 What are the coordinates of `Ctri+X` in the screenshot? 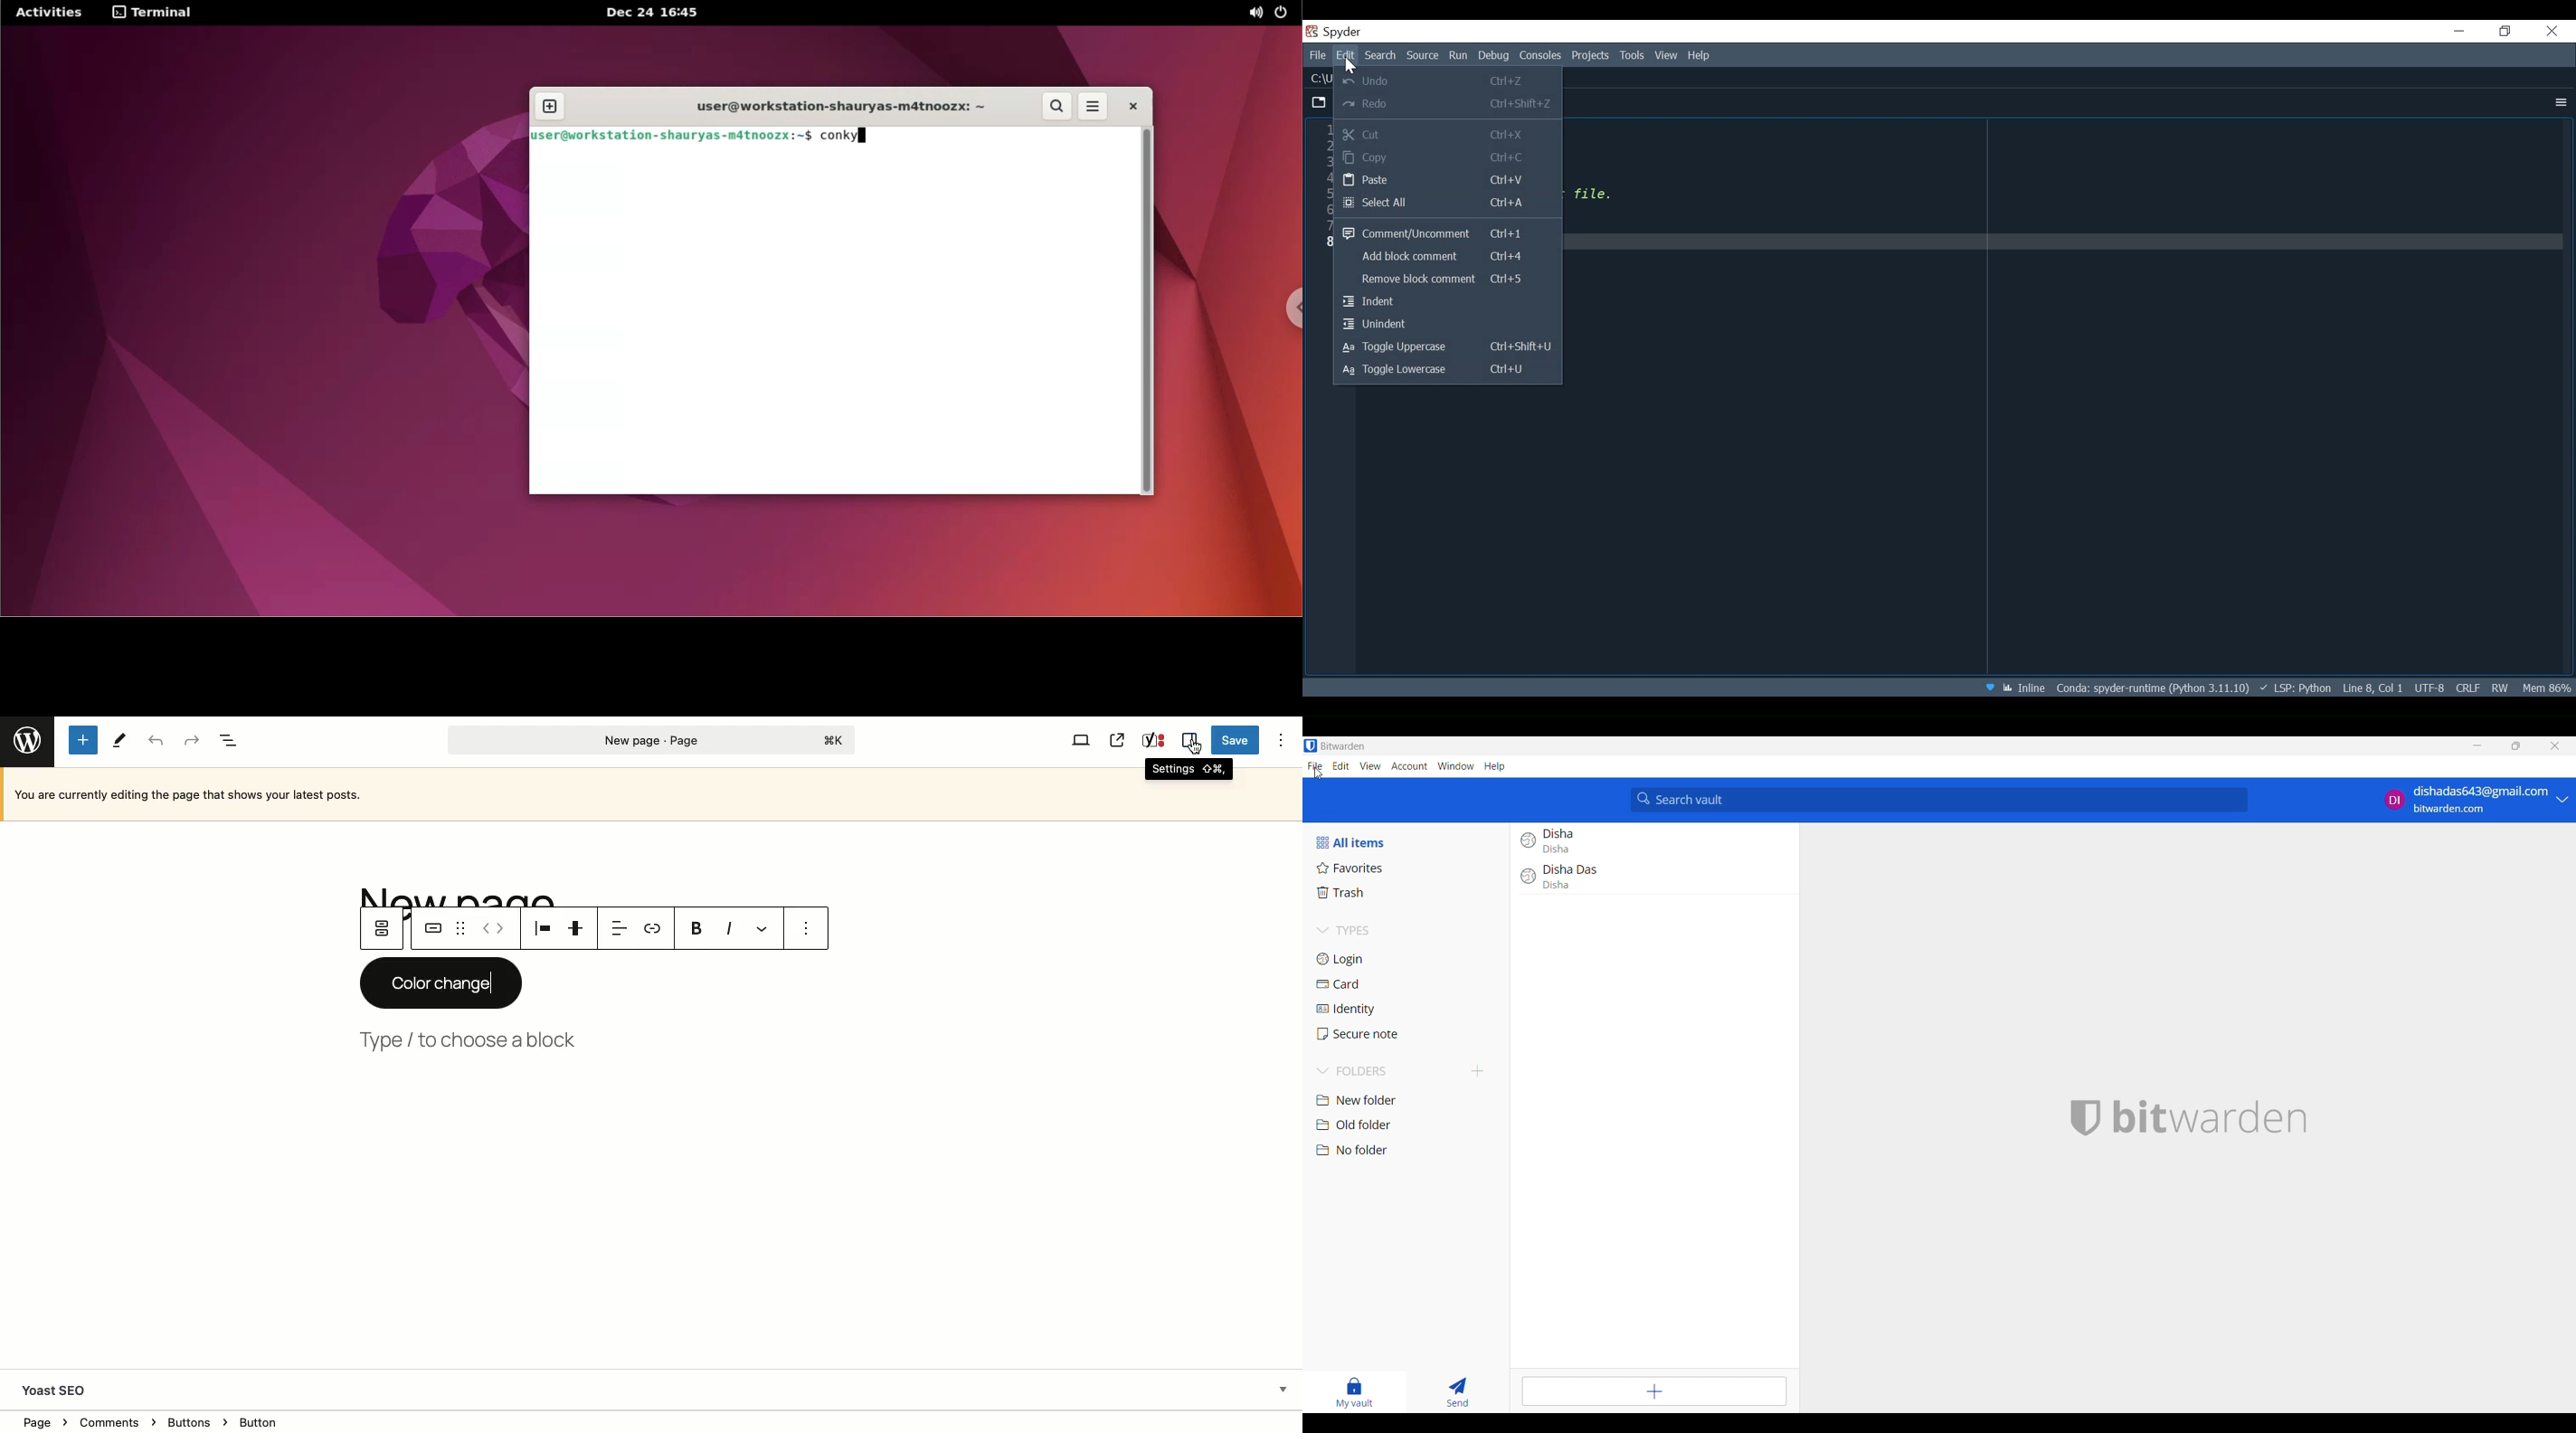 It's located at (1508, 135).